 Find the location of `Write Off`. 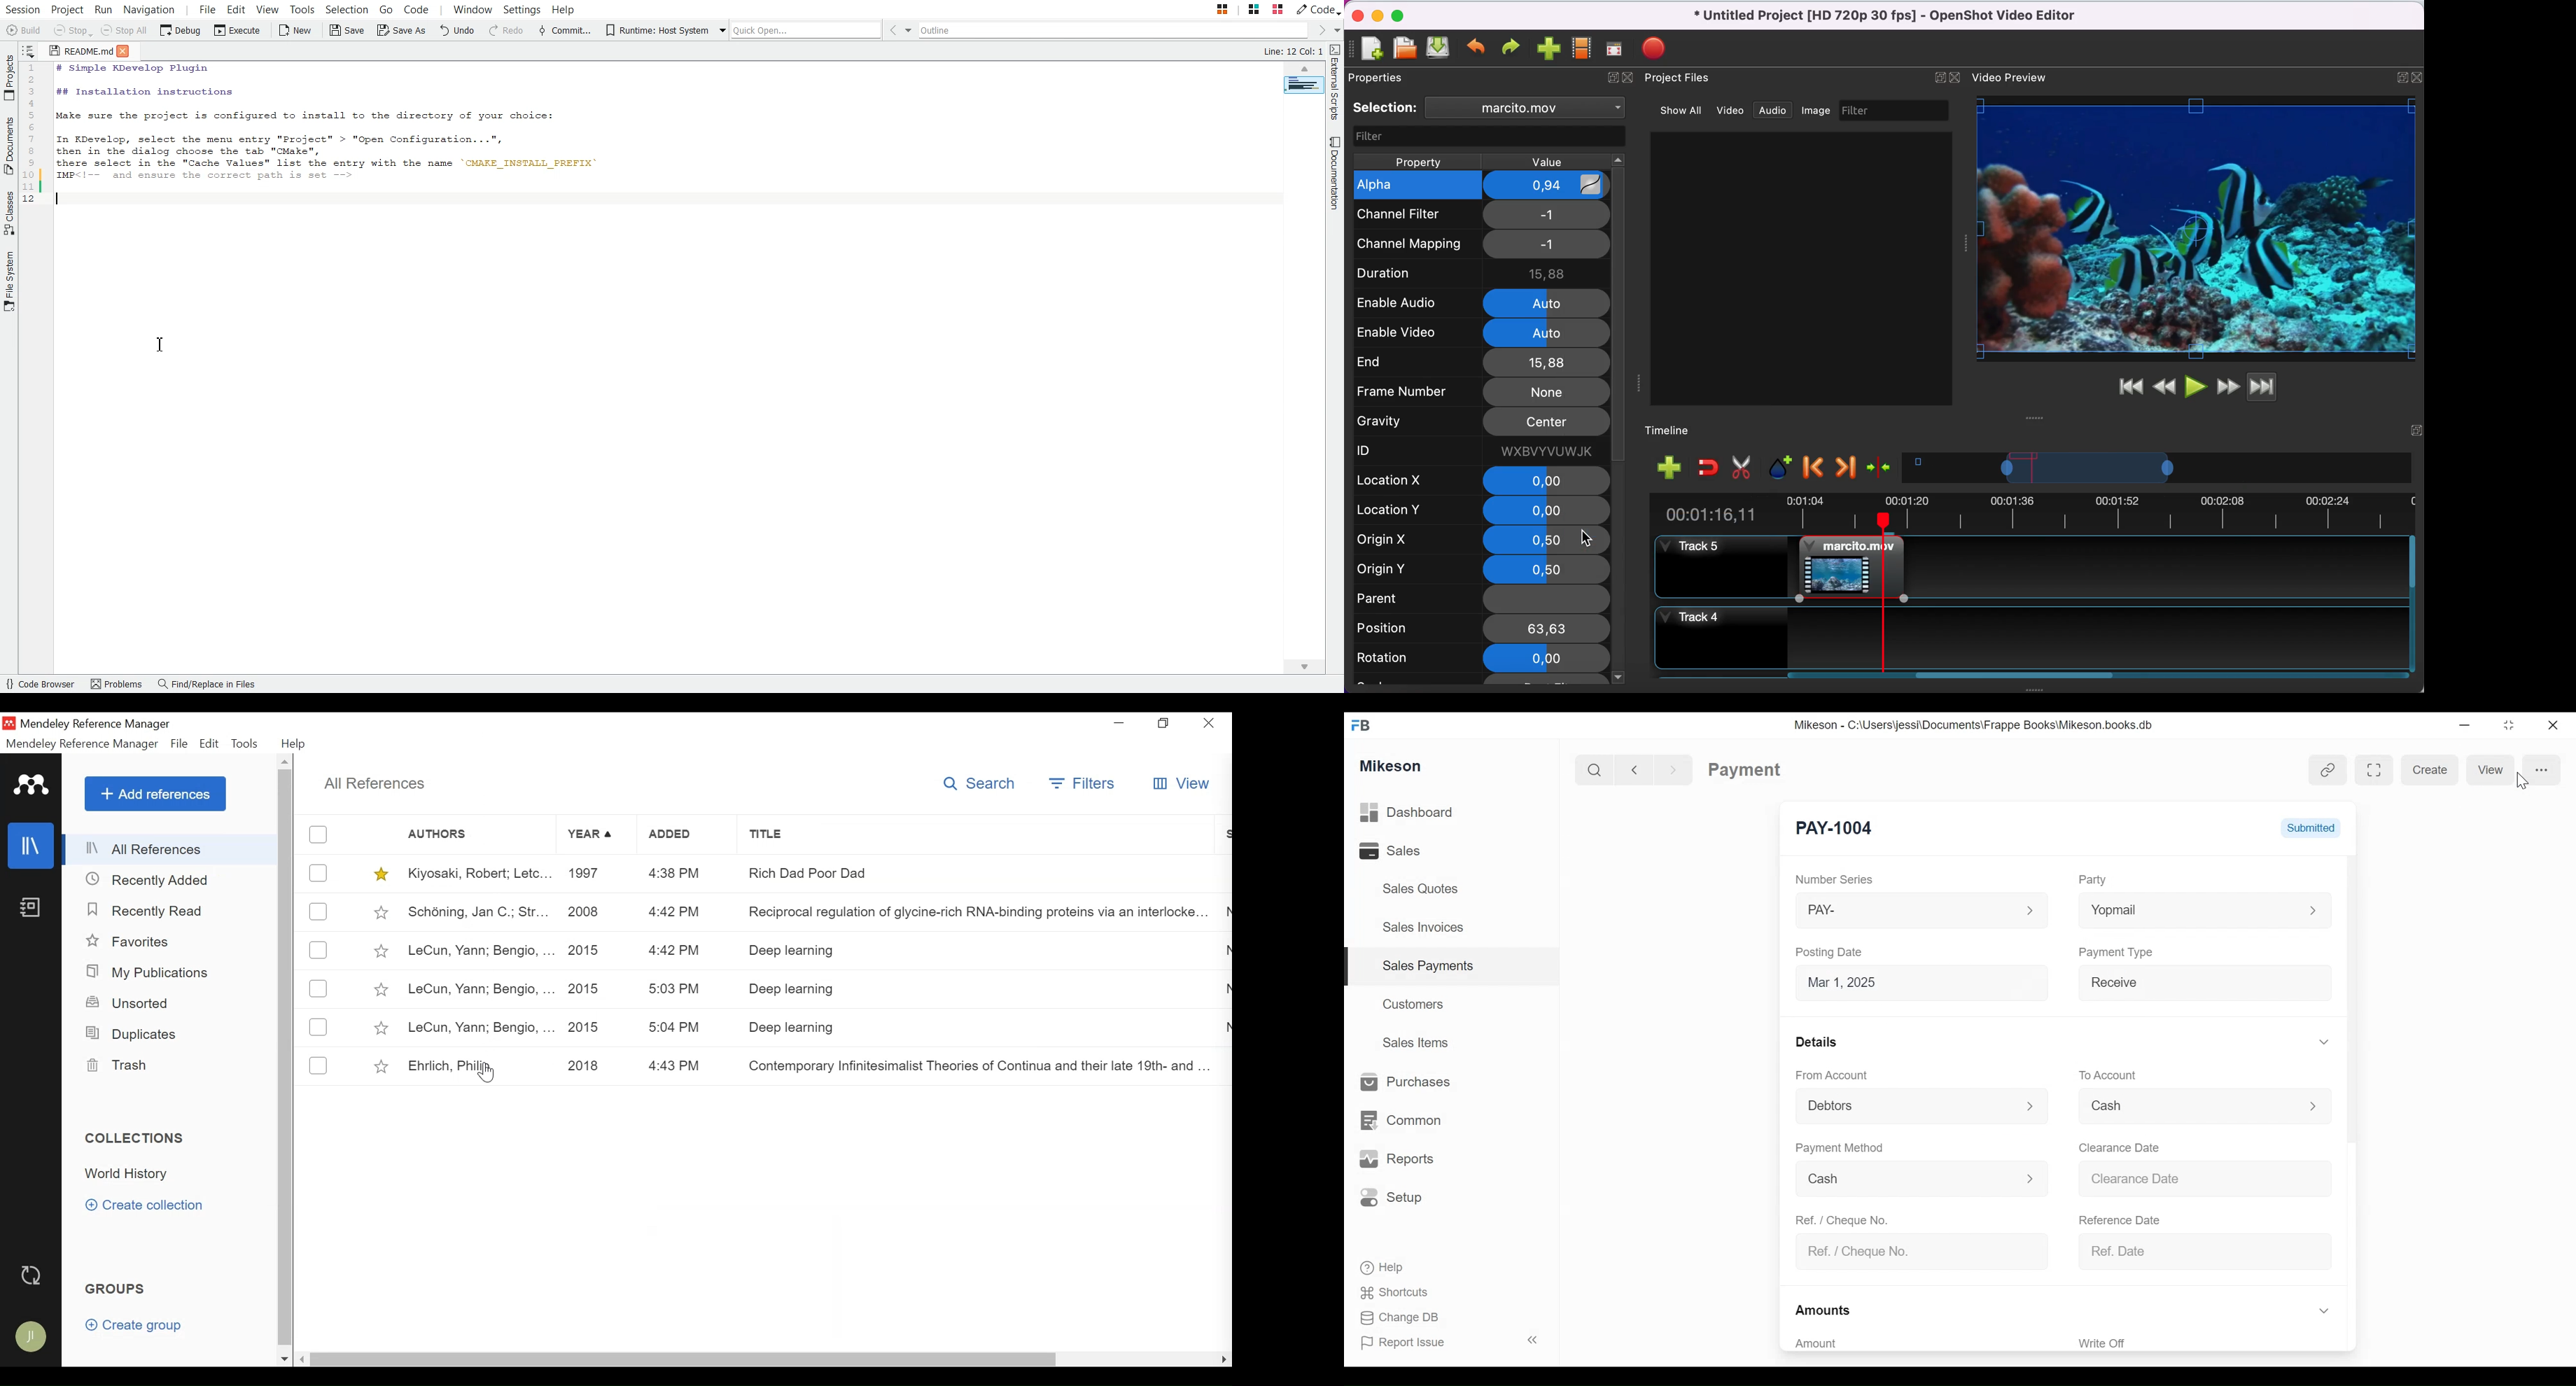

Write Off is located at coordinates (2102, 1343).